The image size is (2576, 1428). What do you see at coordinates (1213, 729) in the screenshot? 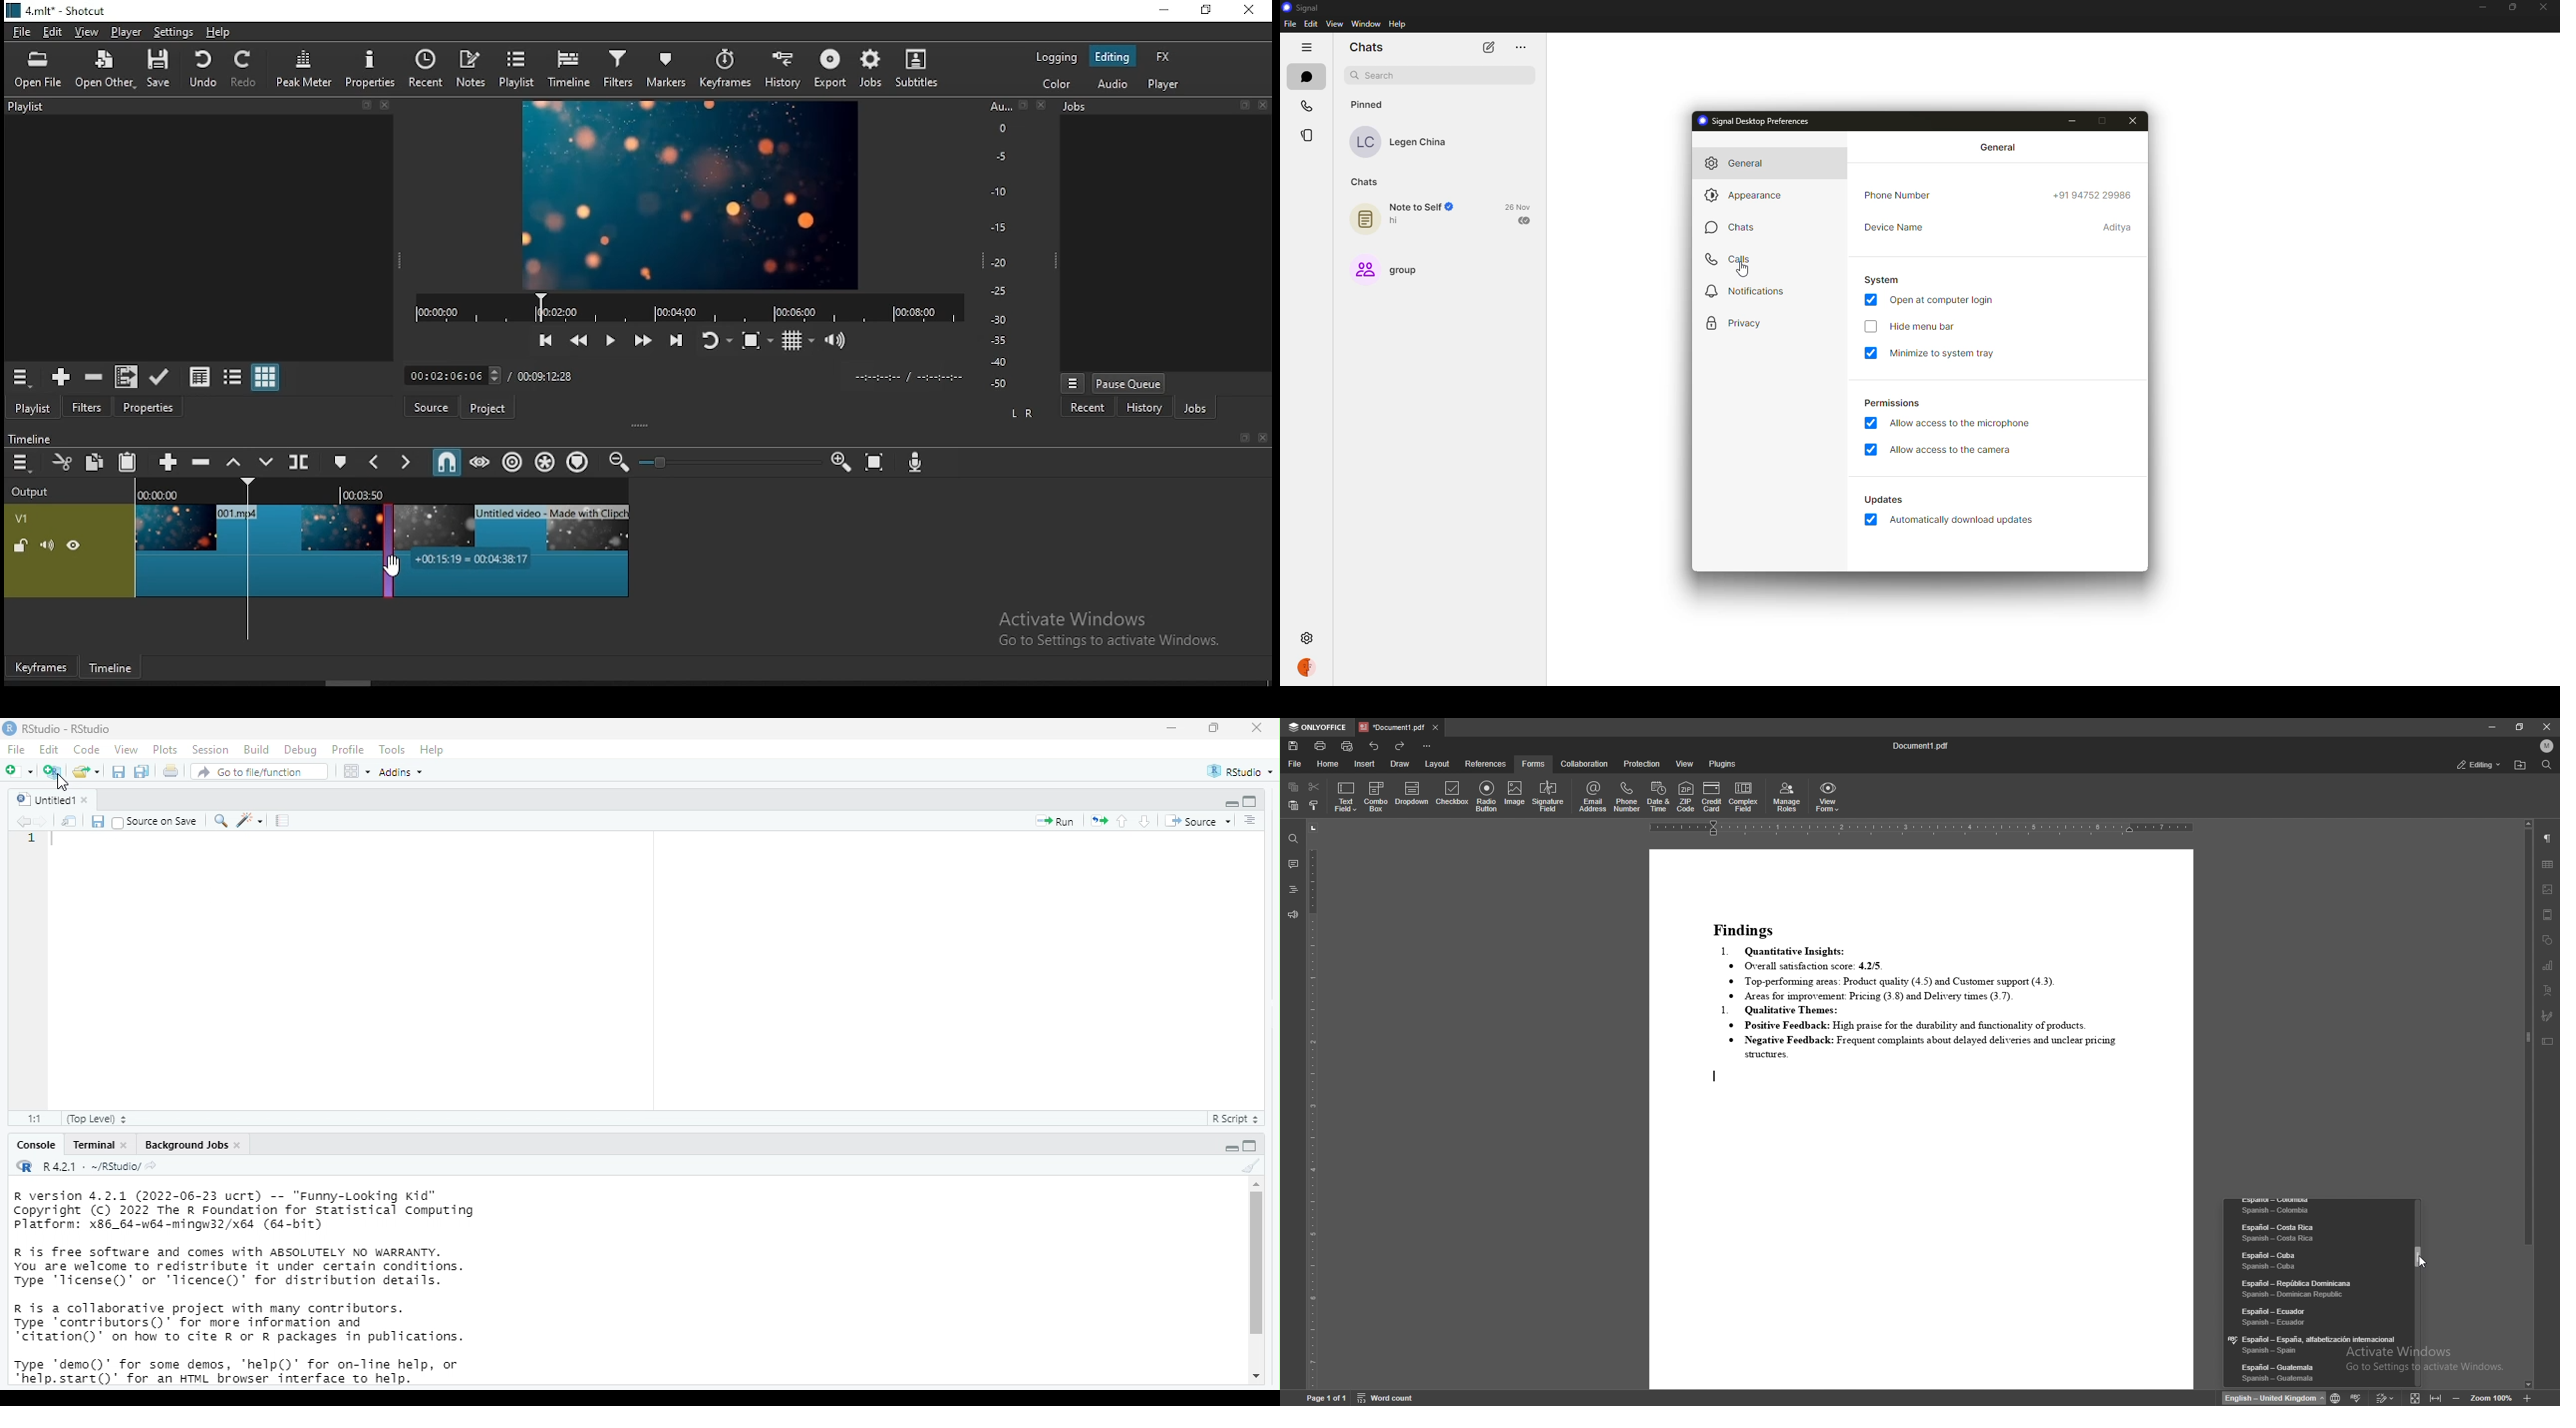
I see `maximize` at bounding box center [1213, 729].